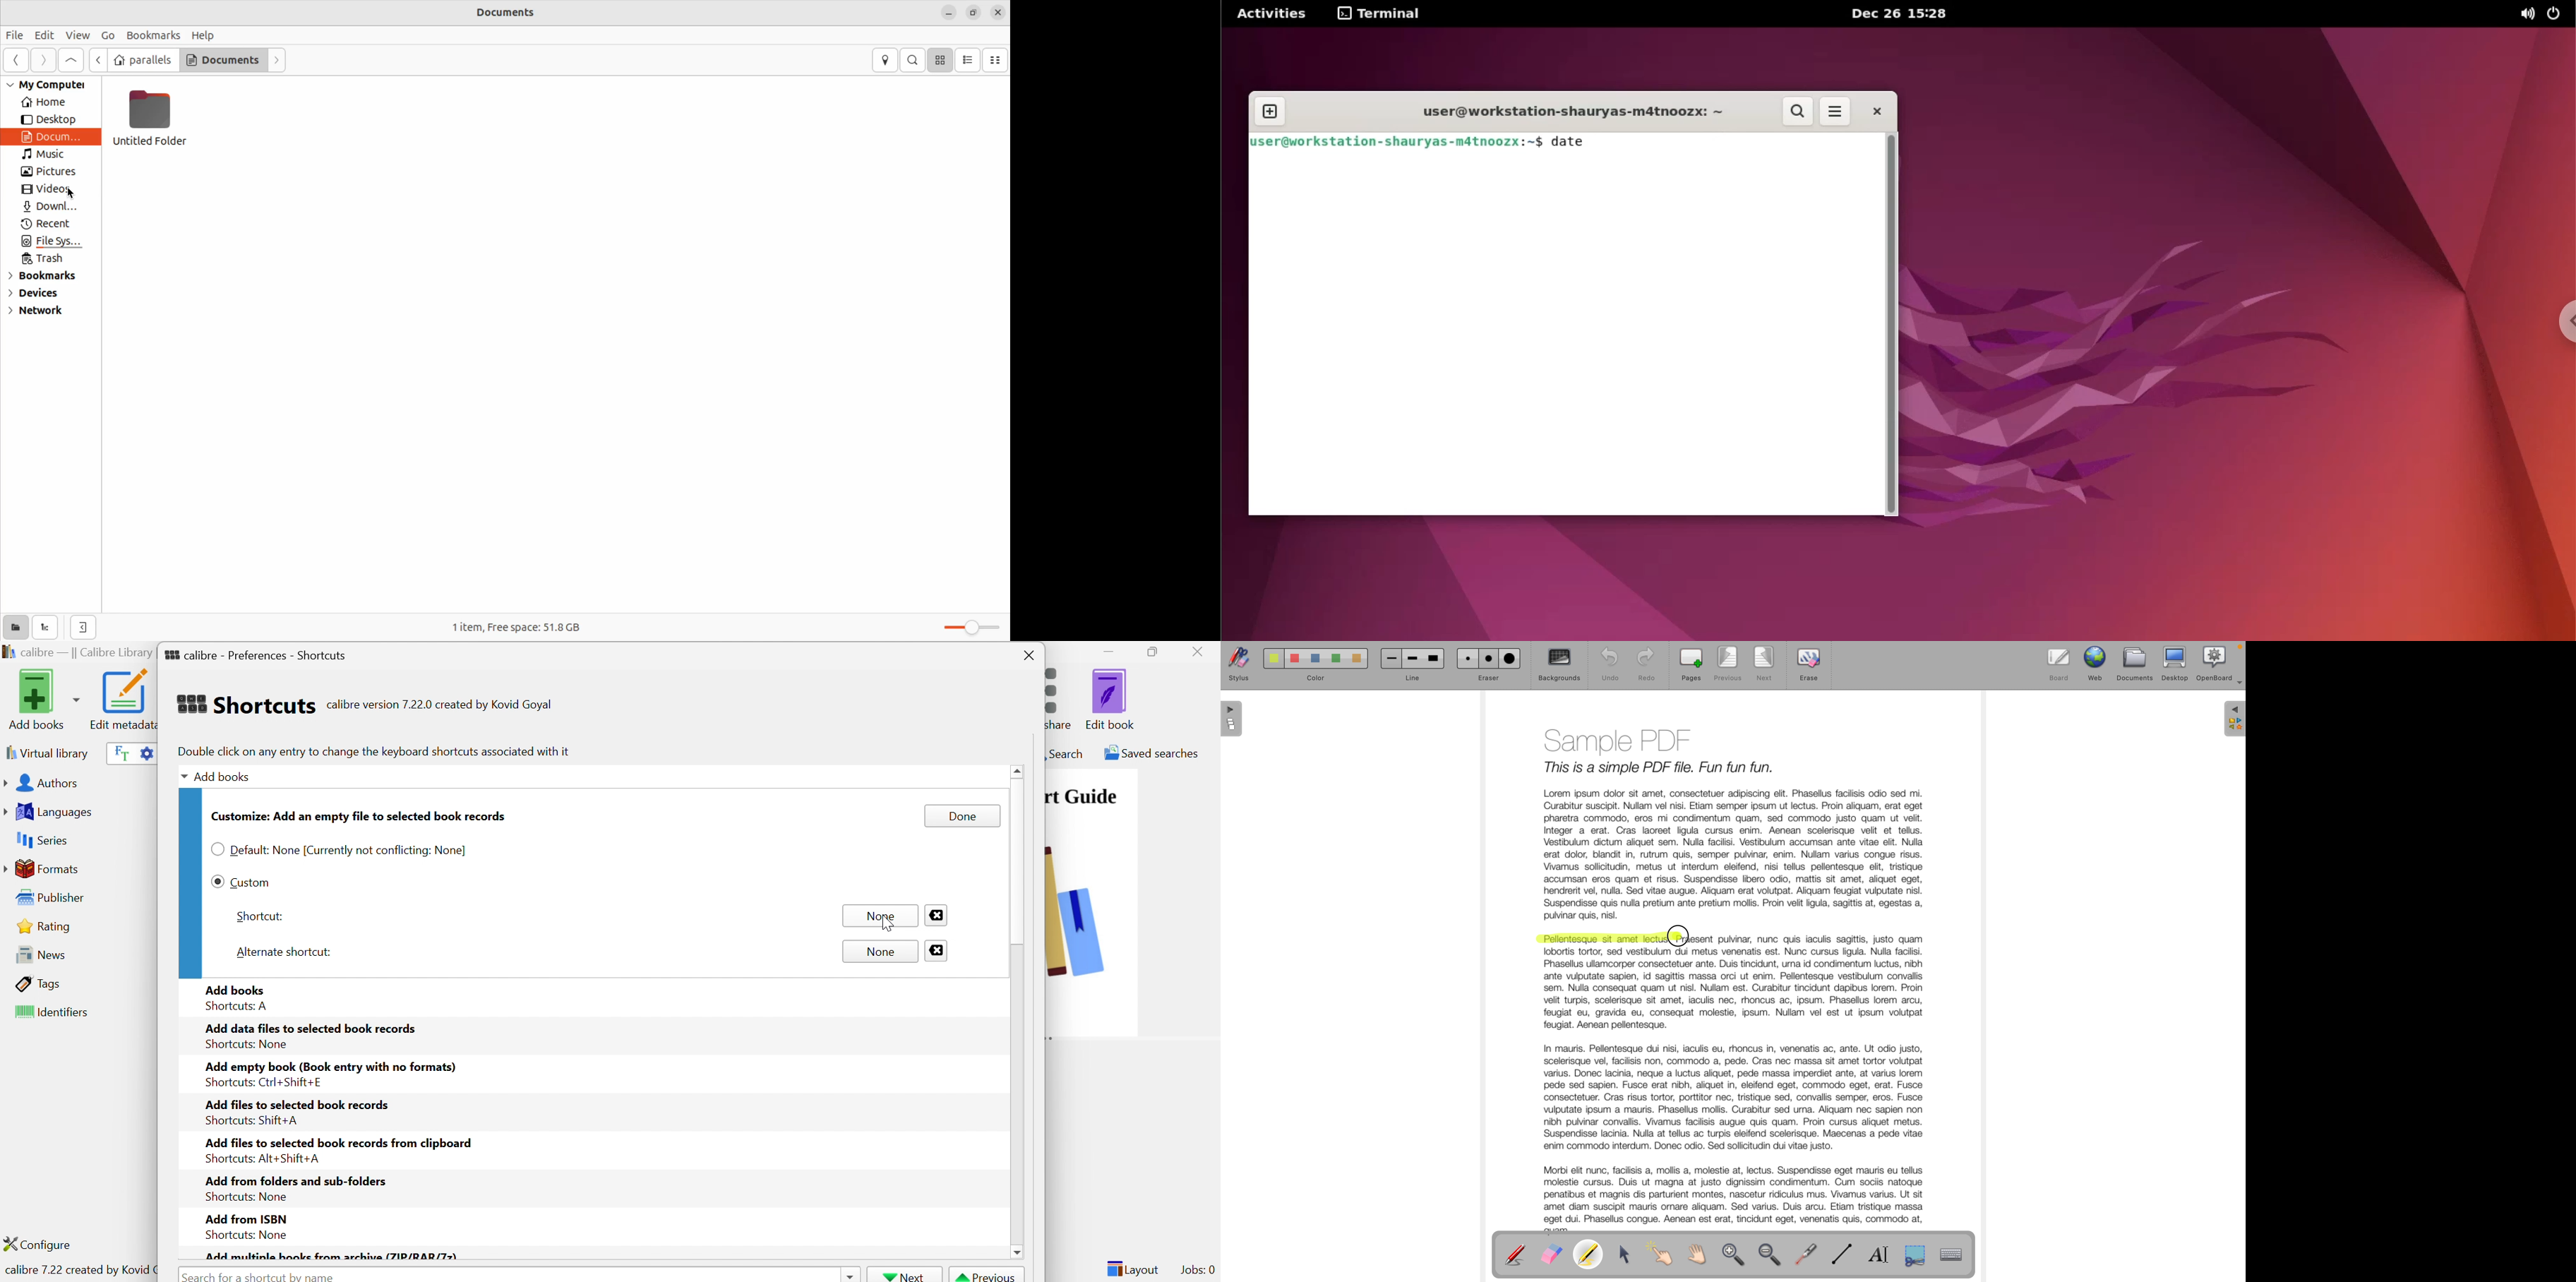  I want to click on Close, so click(1201, 651).